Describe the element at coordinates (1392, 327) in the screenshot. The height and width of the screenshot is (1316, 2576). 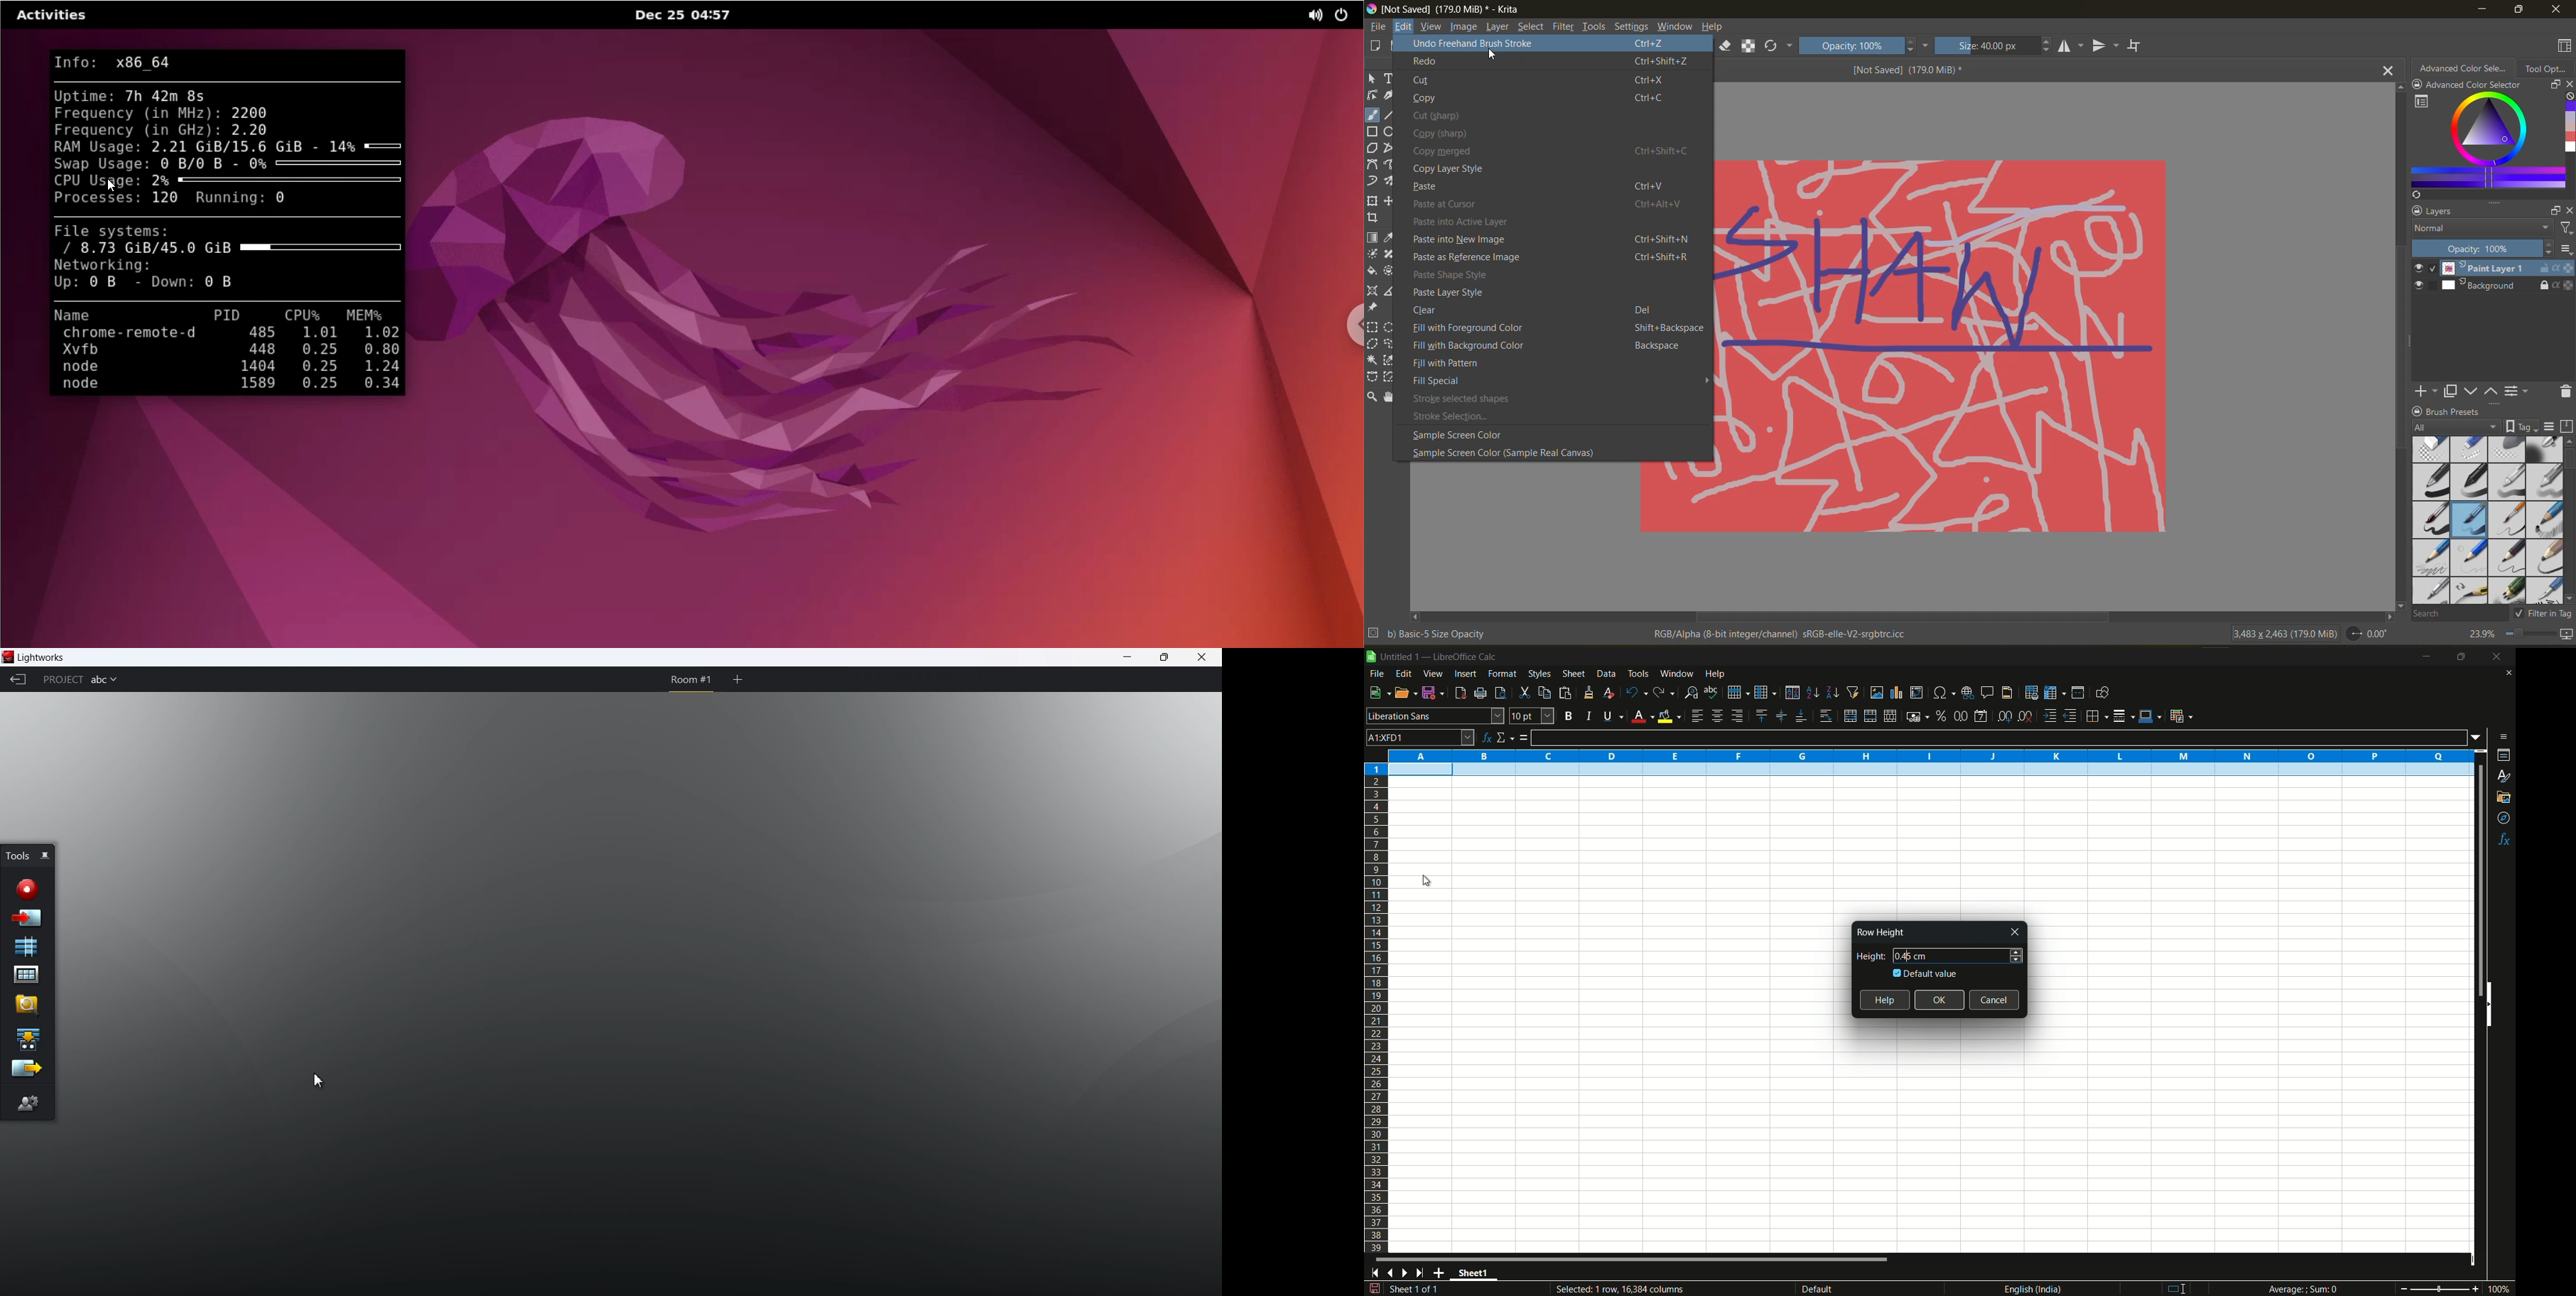
I see `Elliptical selection tool` at that location.